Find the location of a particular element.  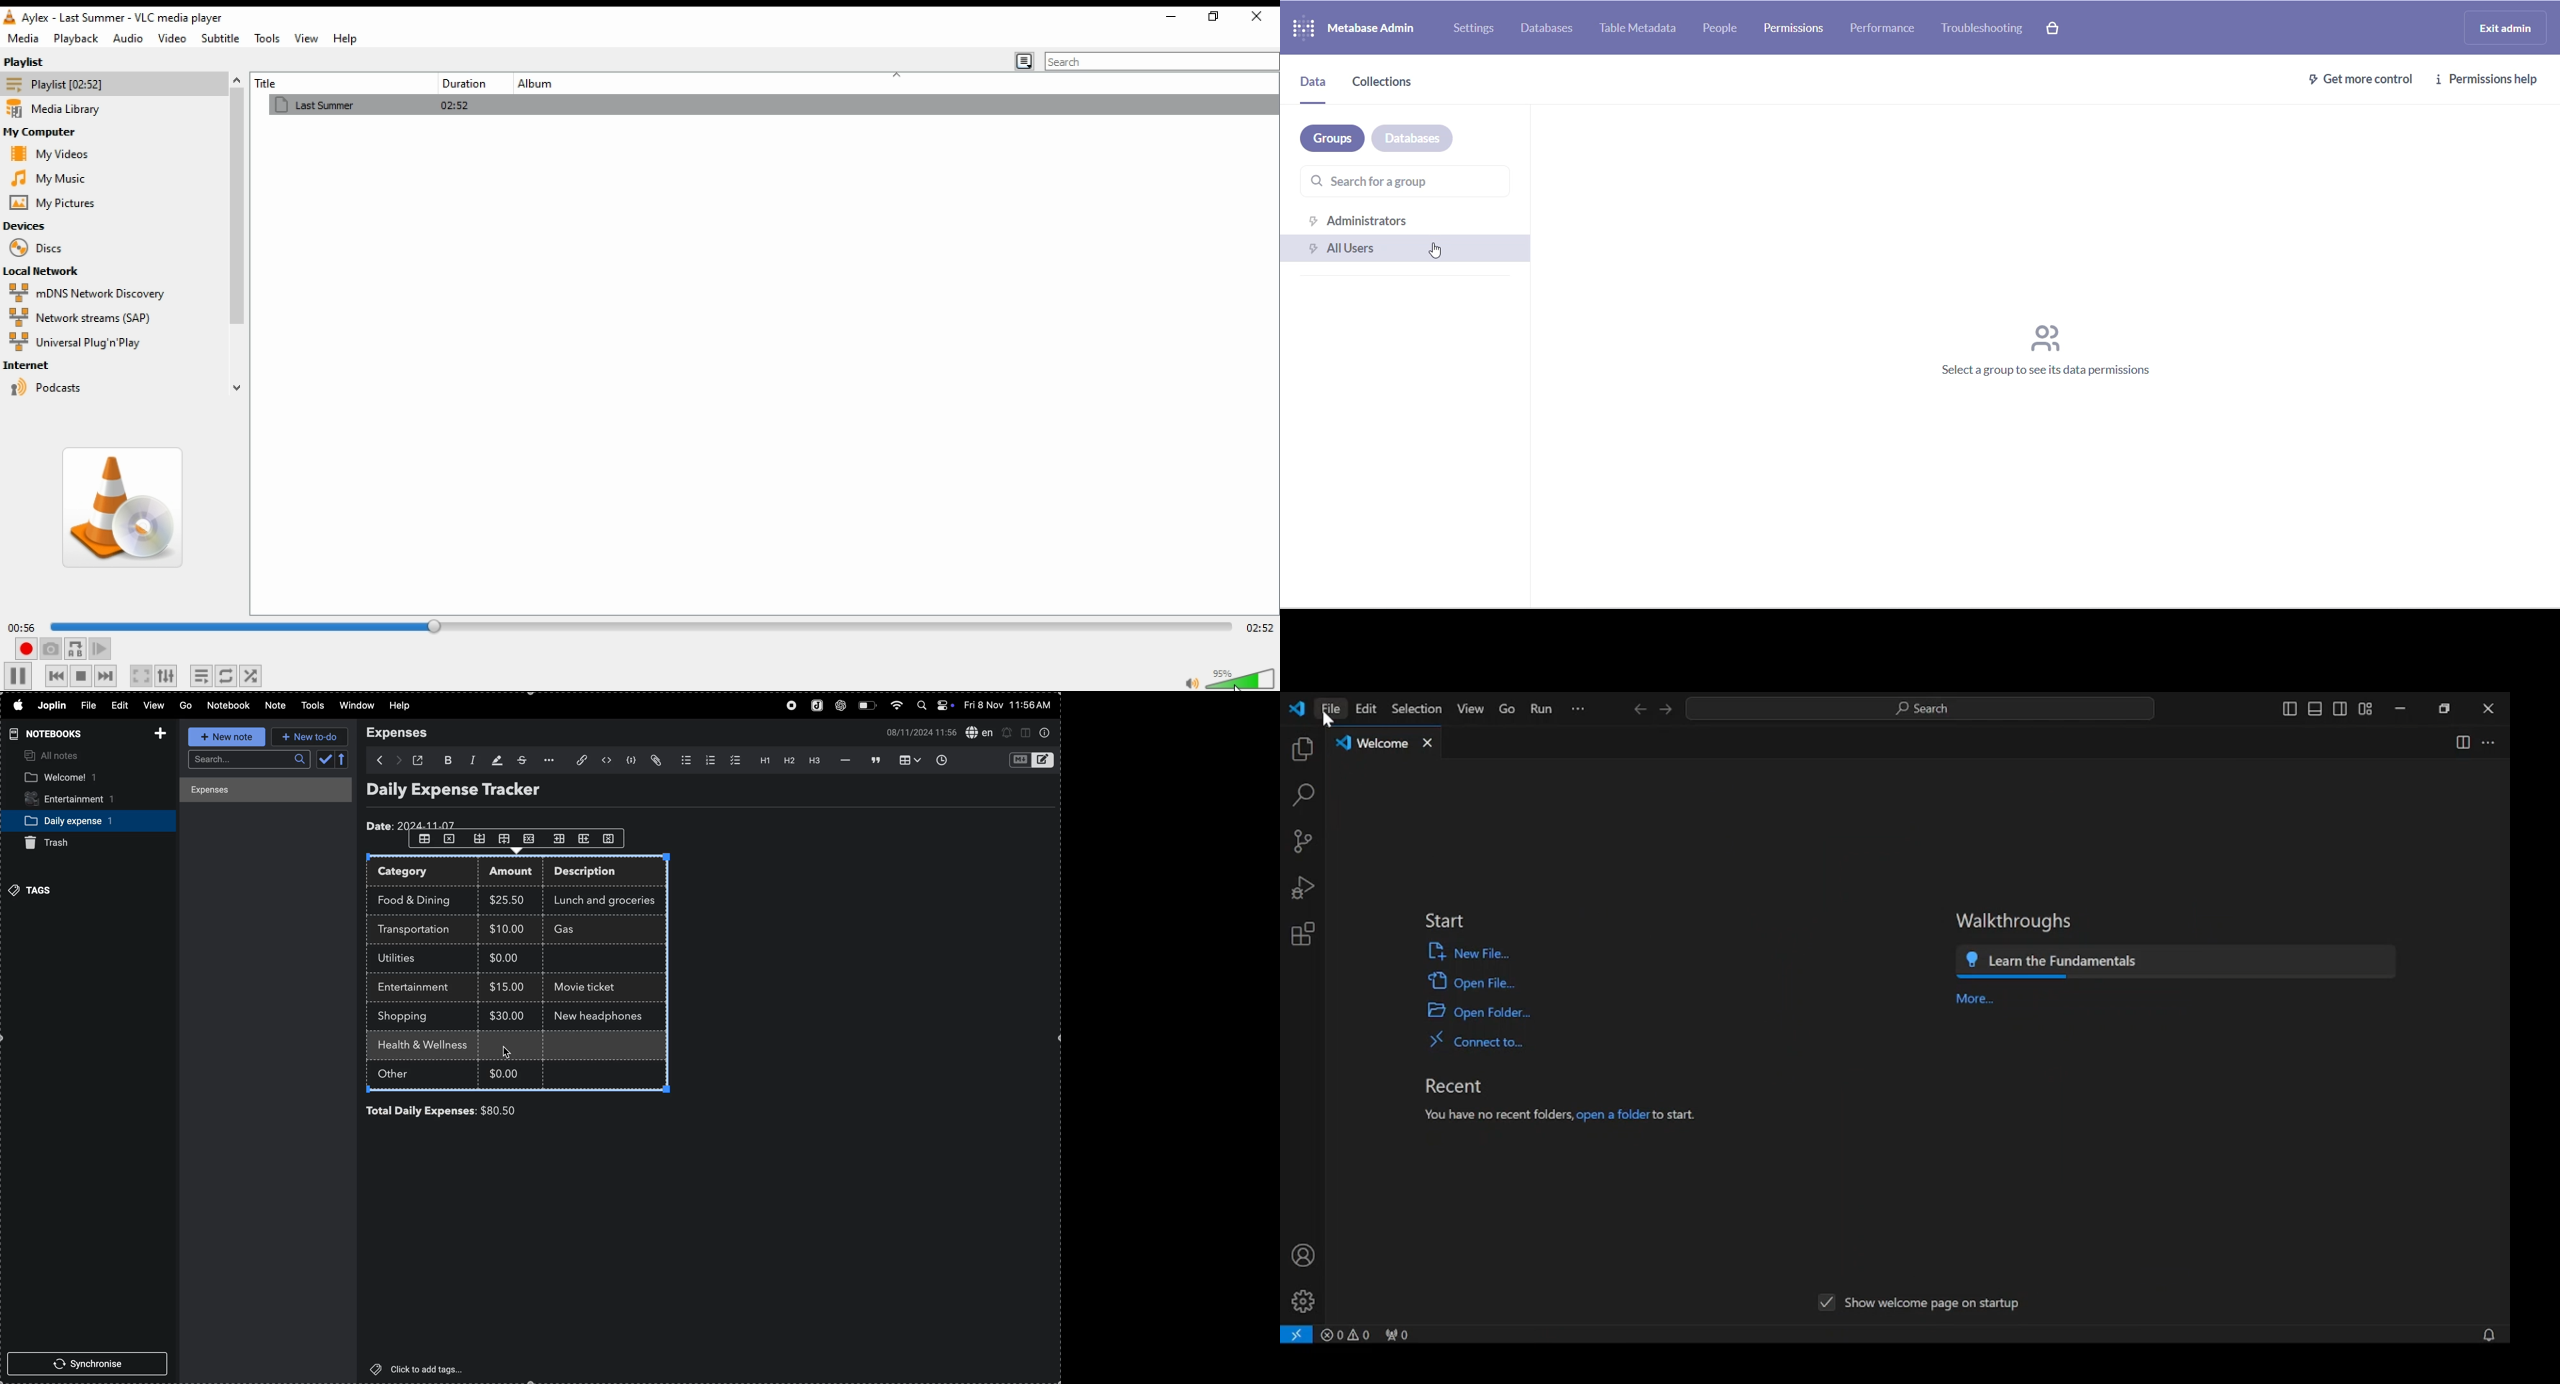

code is located at coordinates (632, 762).